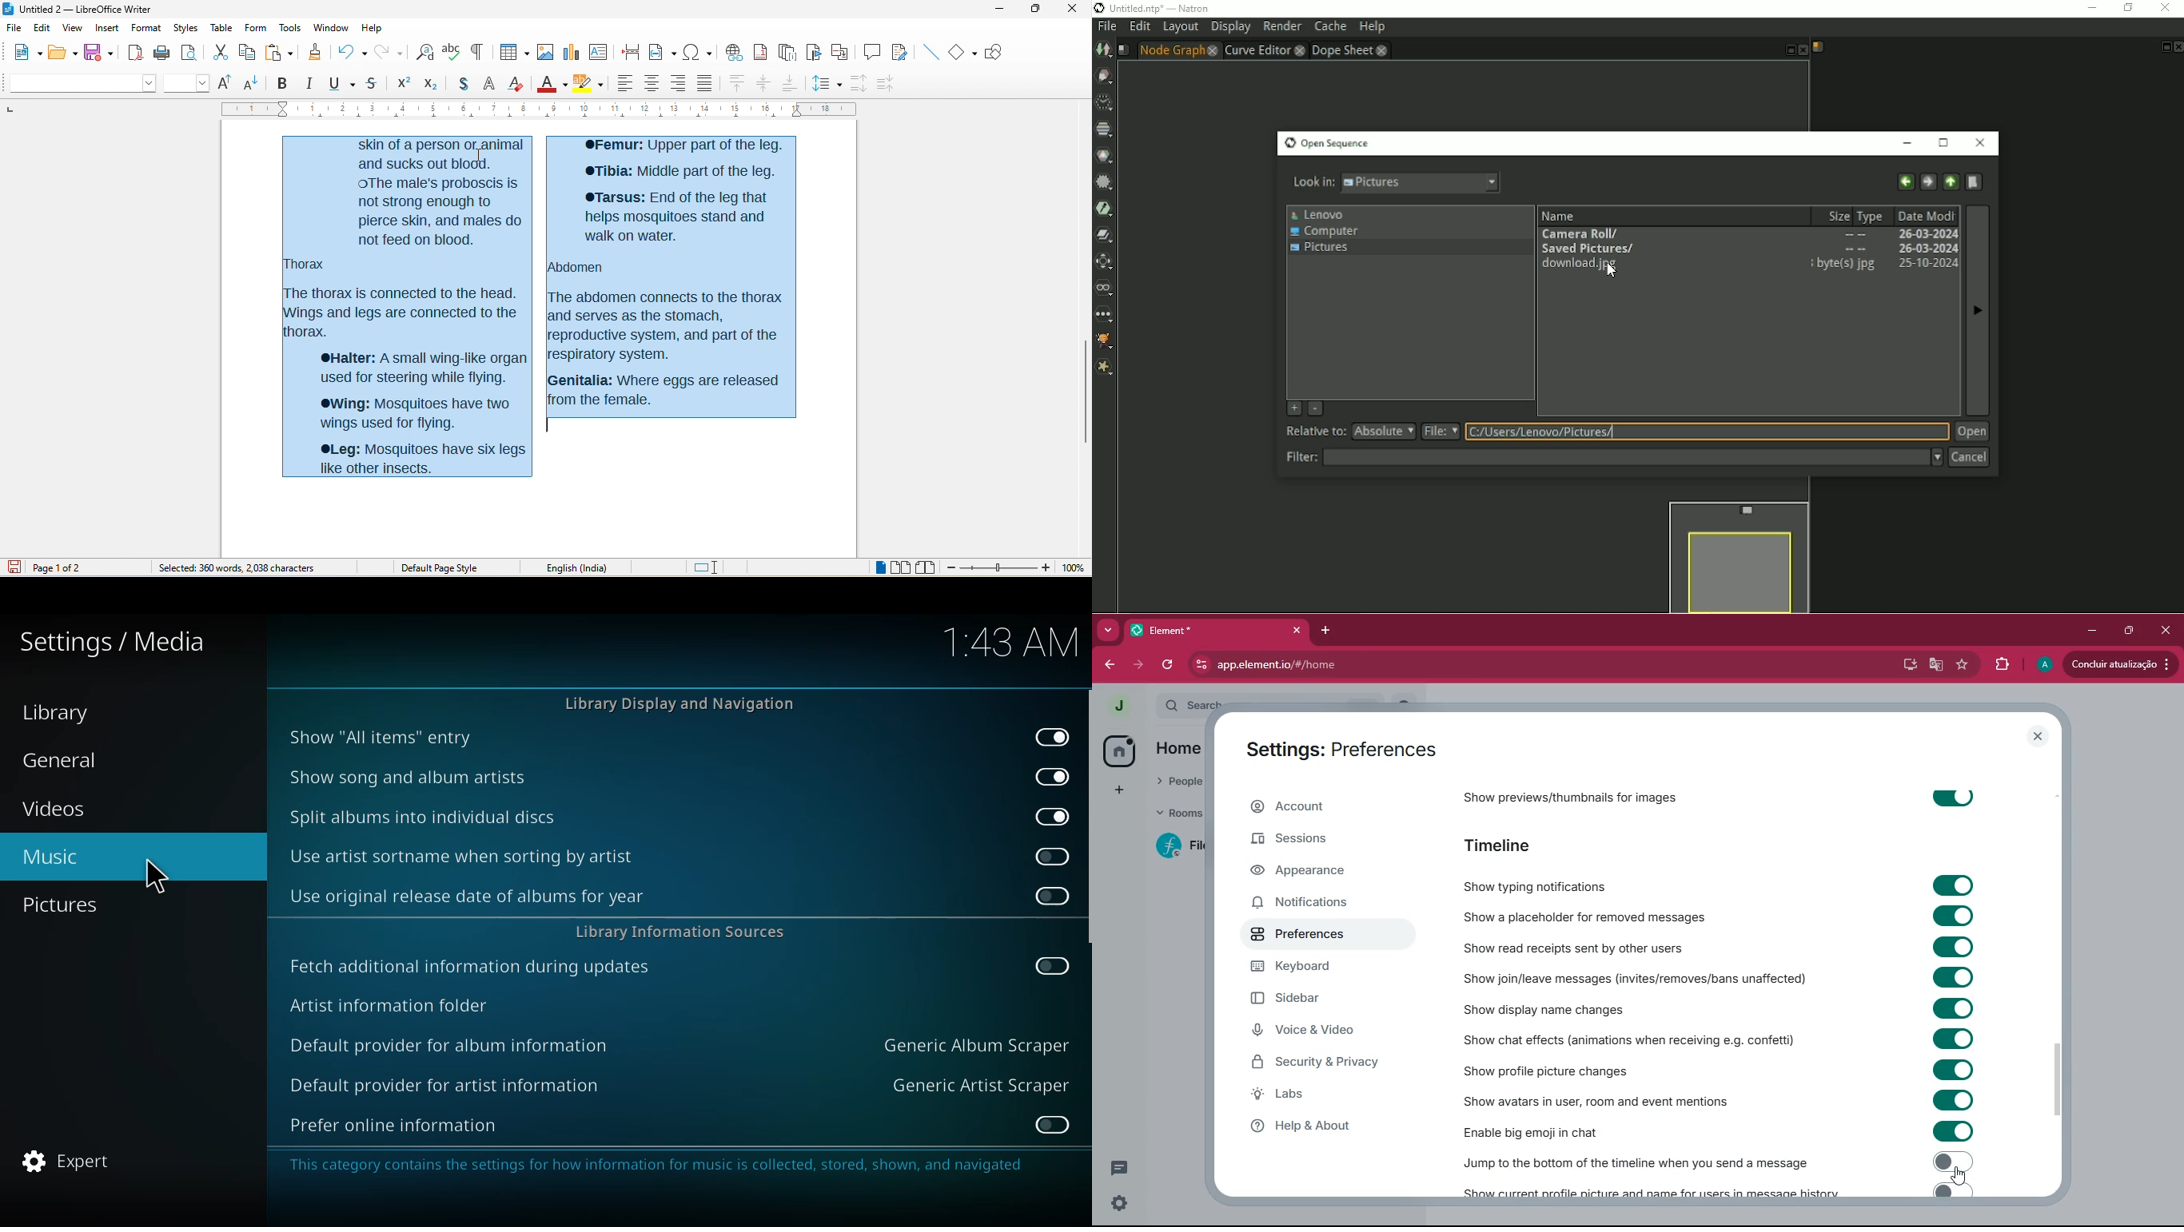  Describe the element at coordinates (1137, 665) in the screenshot. I see `forward` at that location.